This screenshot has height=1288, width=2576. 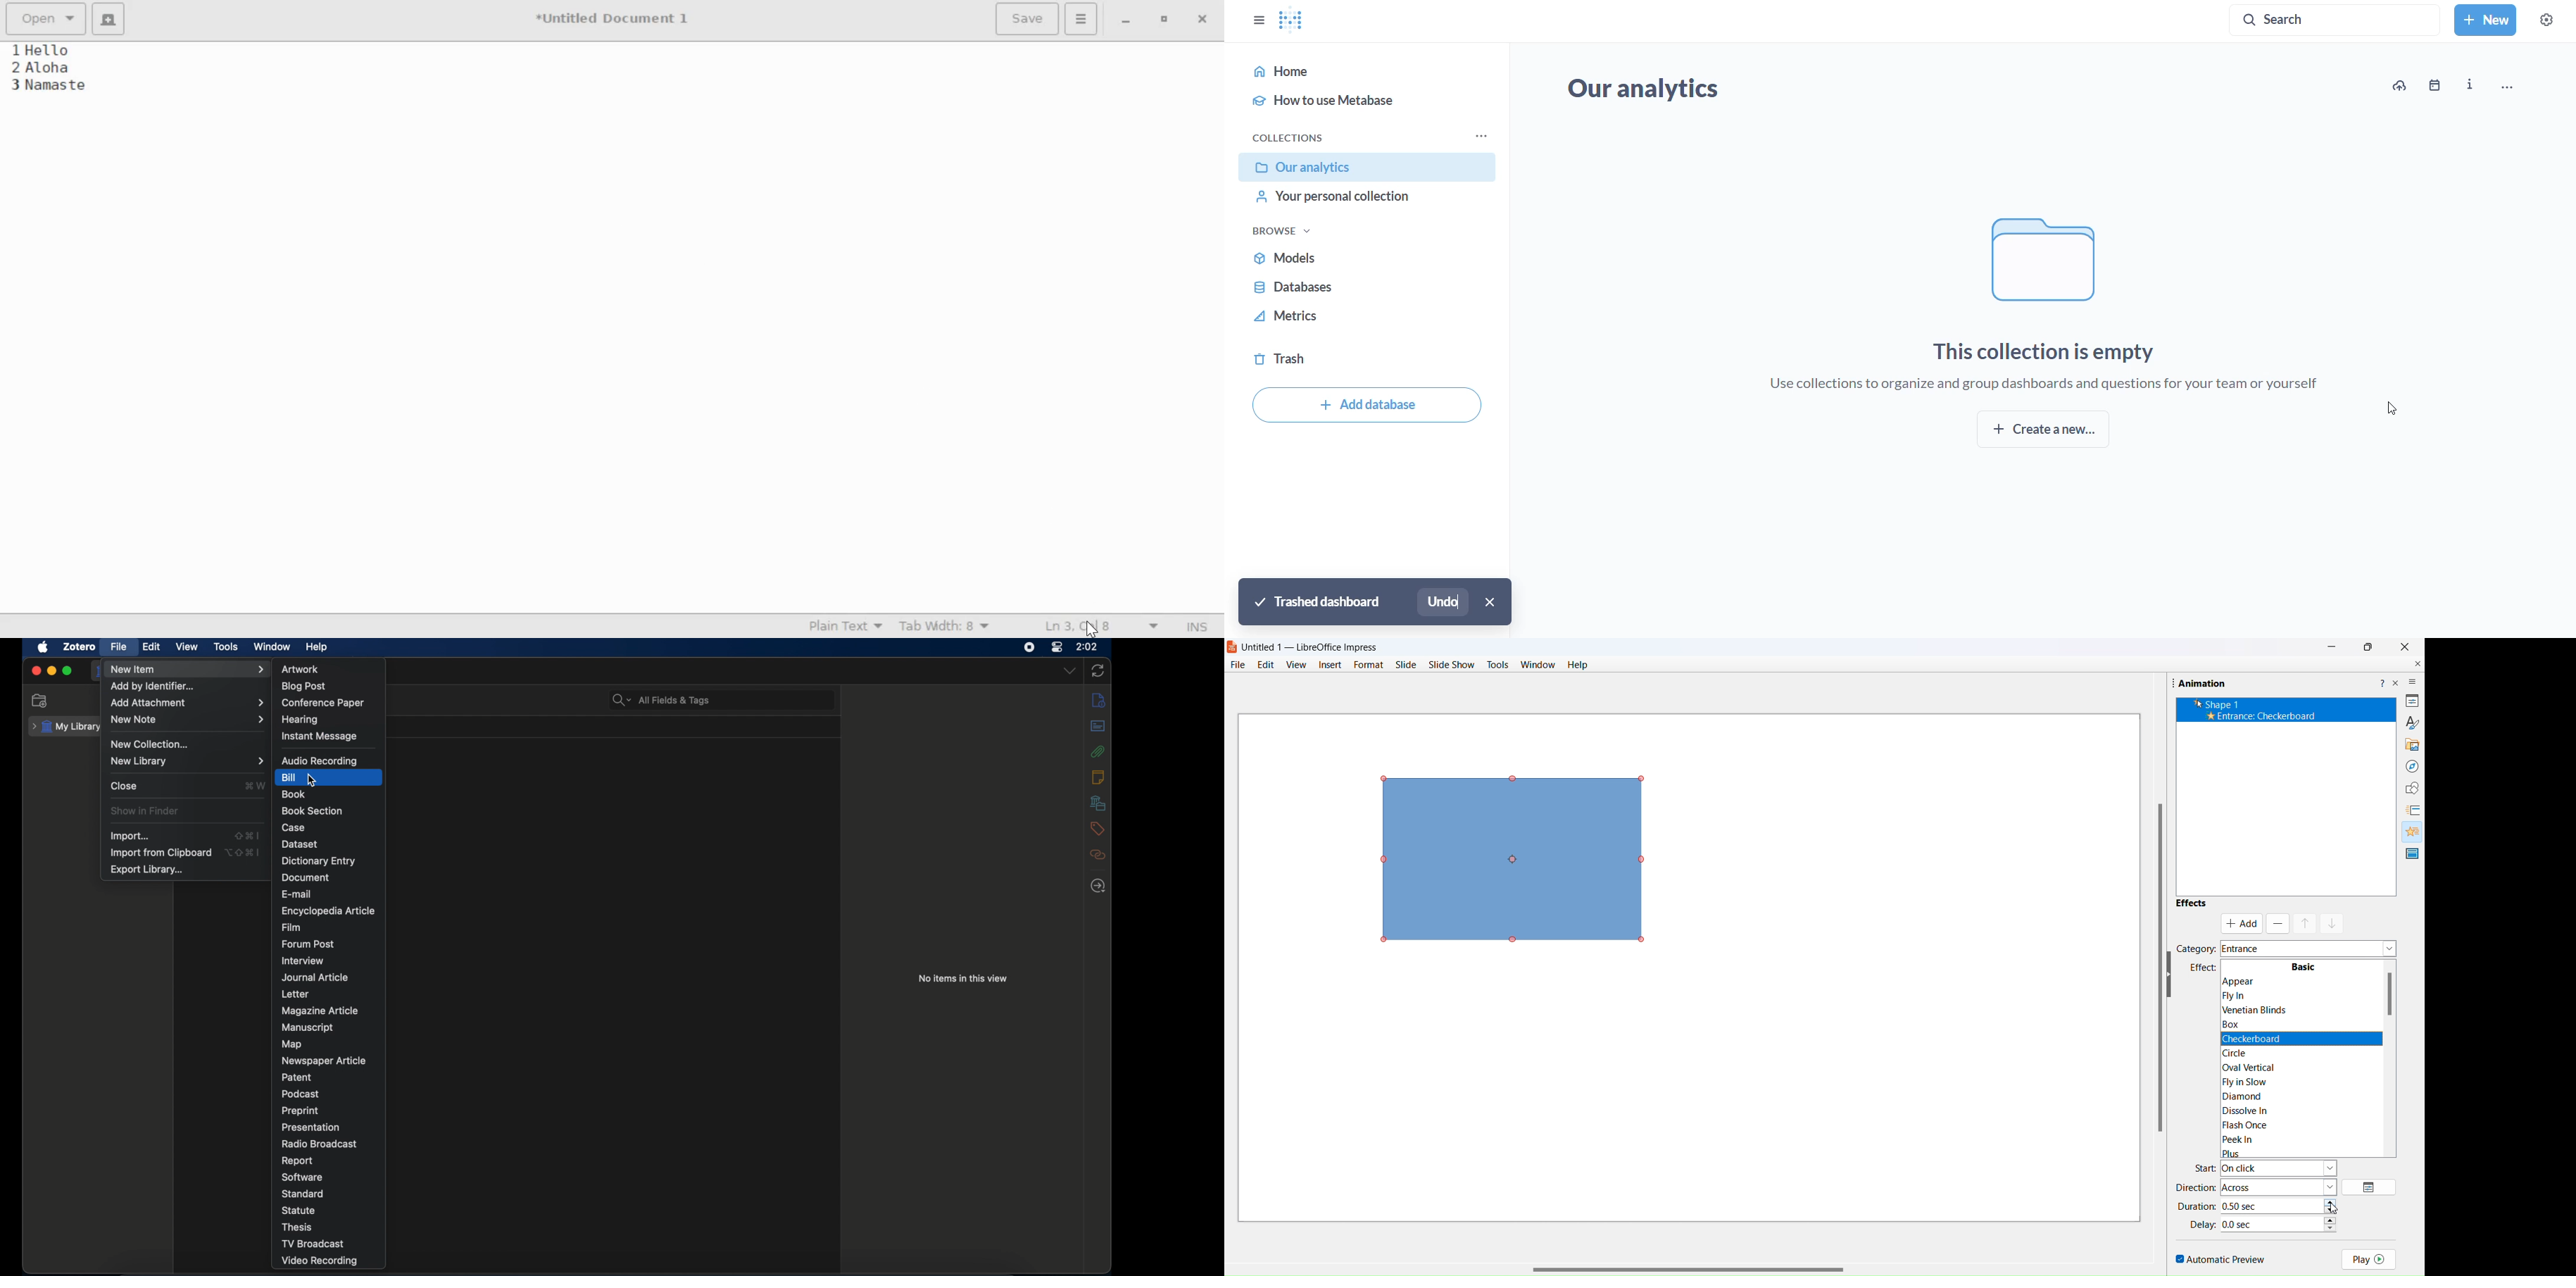 I want to click on software, so click(x=304, y=1177).